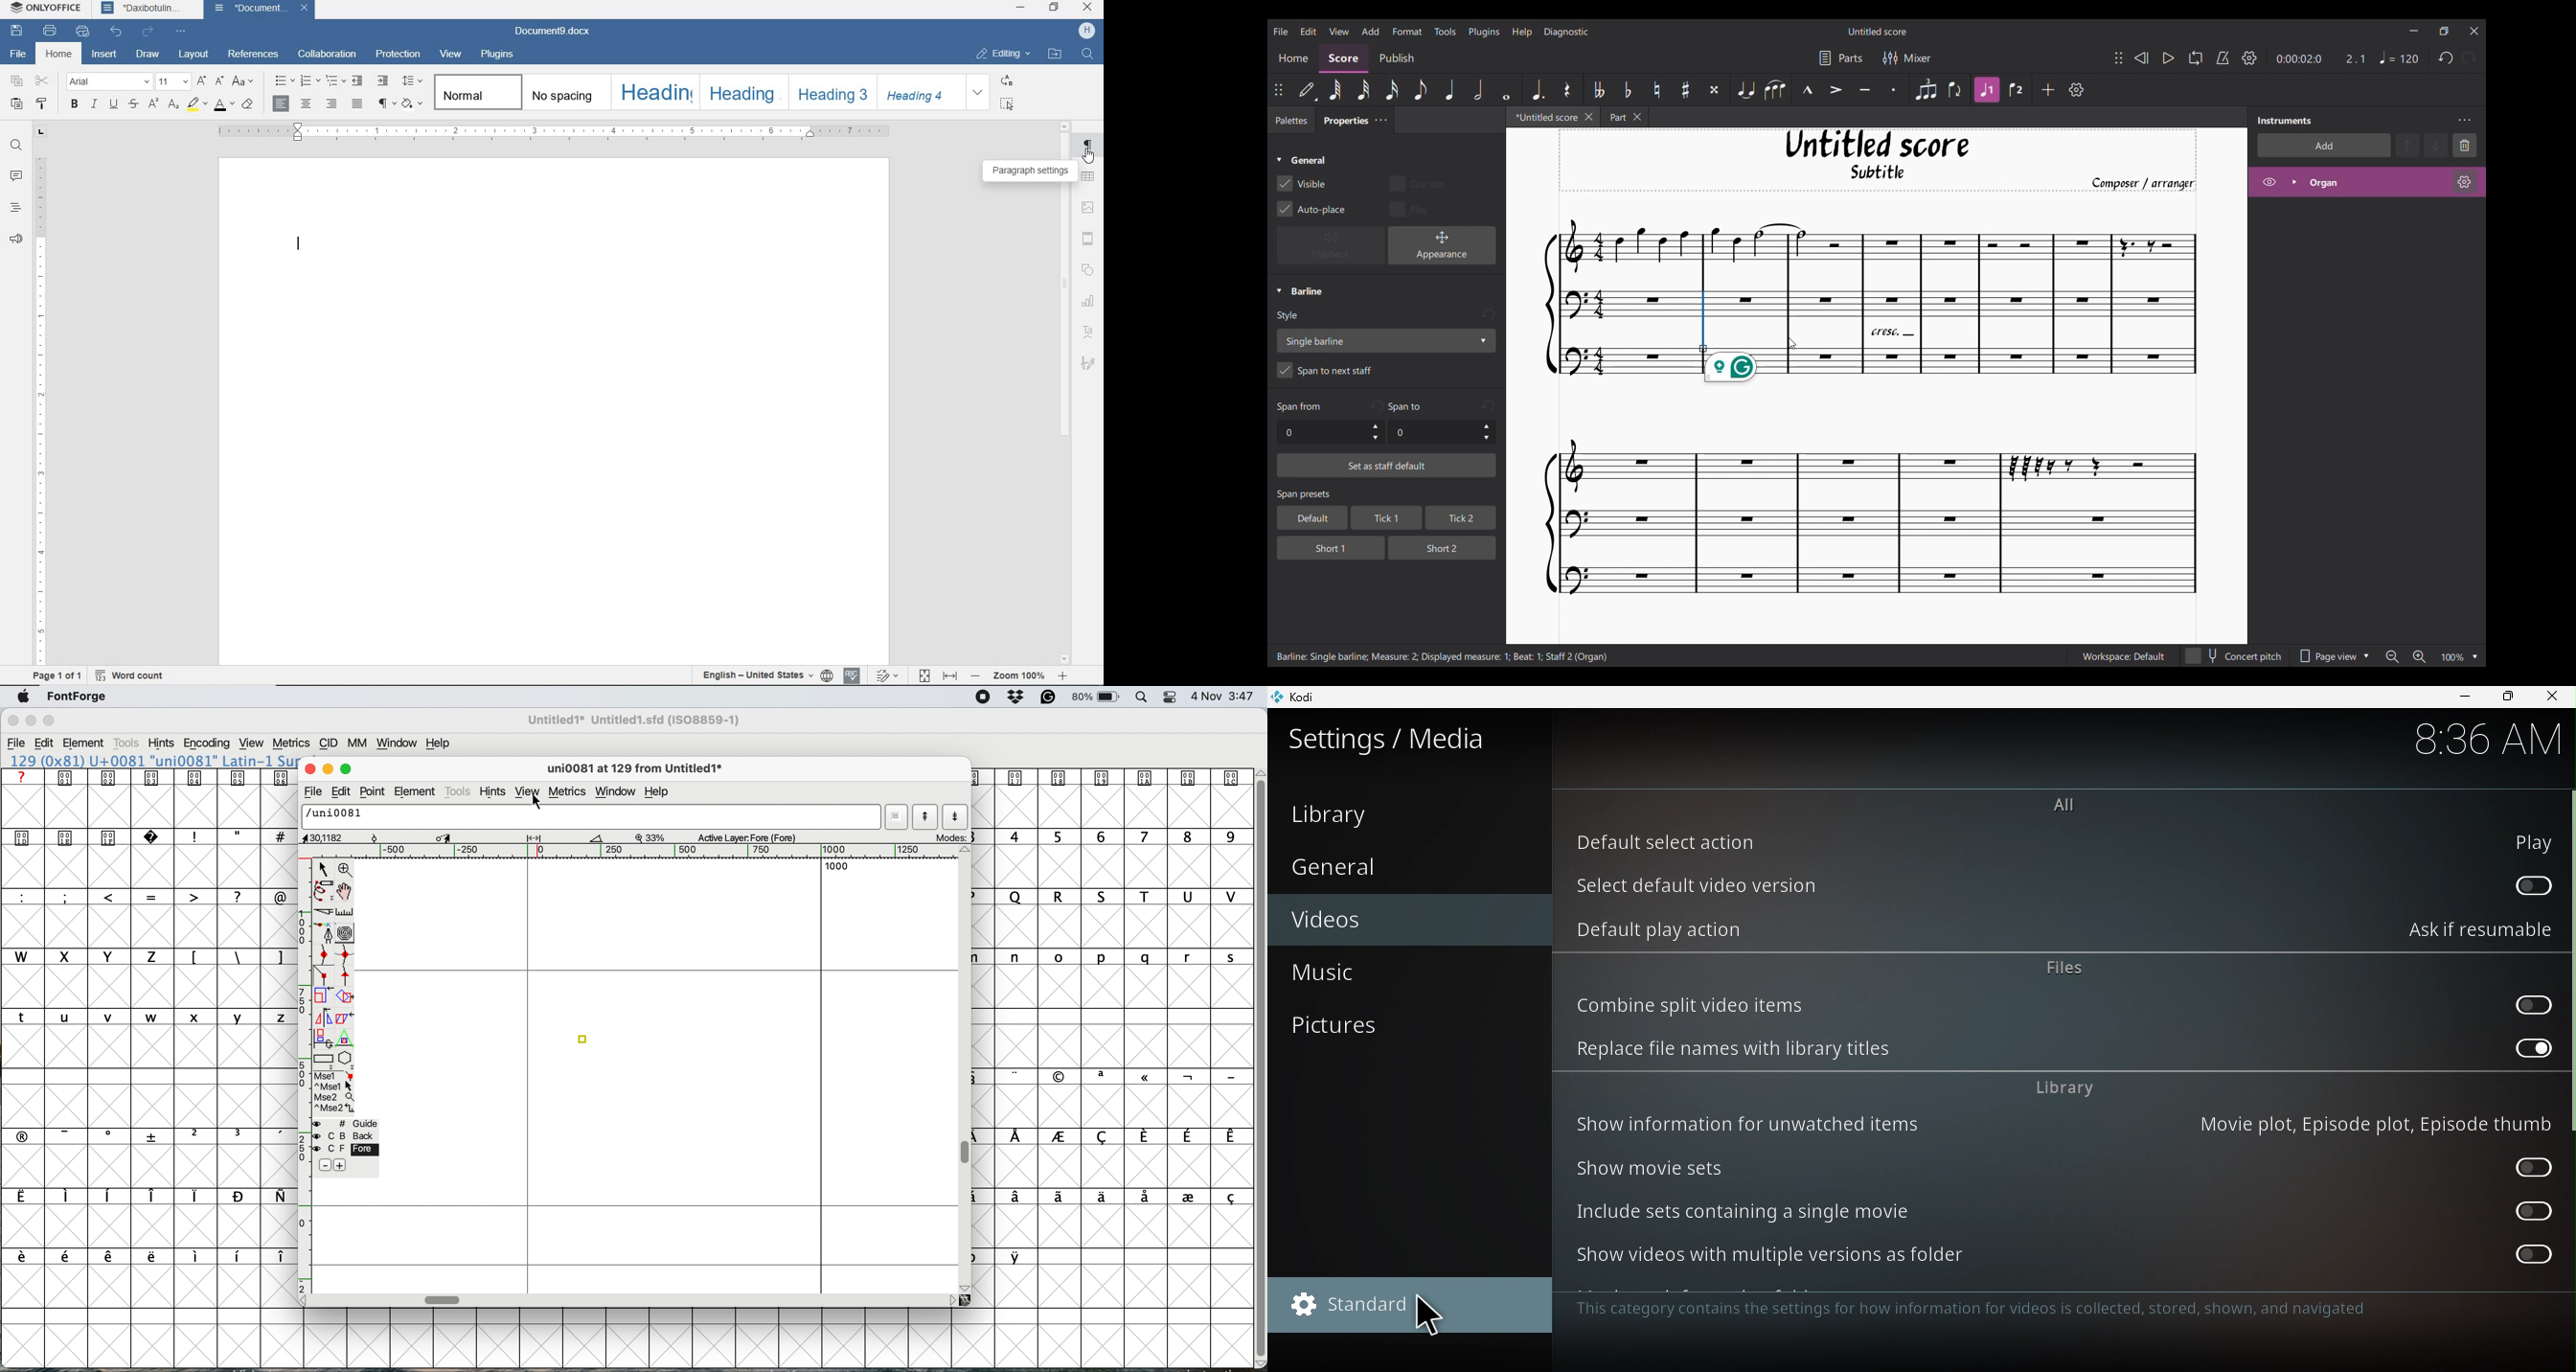  I want to click on Library, so click(1406, 808).